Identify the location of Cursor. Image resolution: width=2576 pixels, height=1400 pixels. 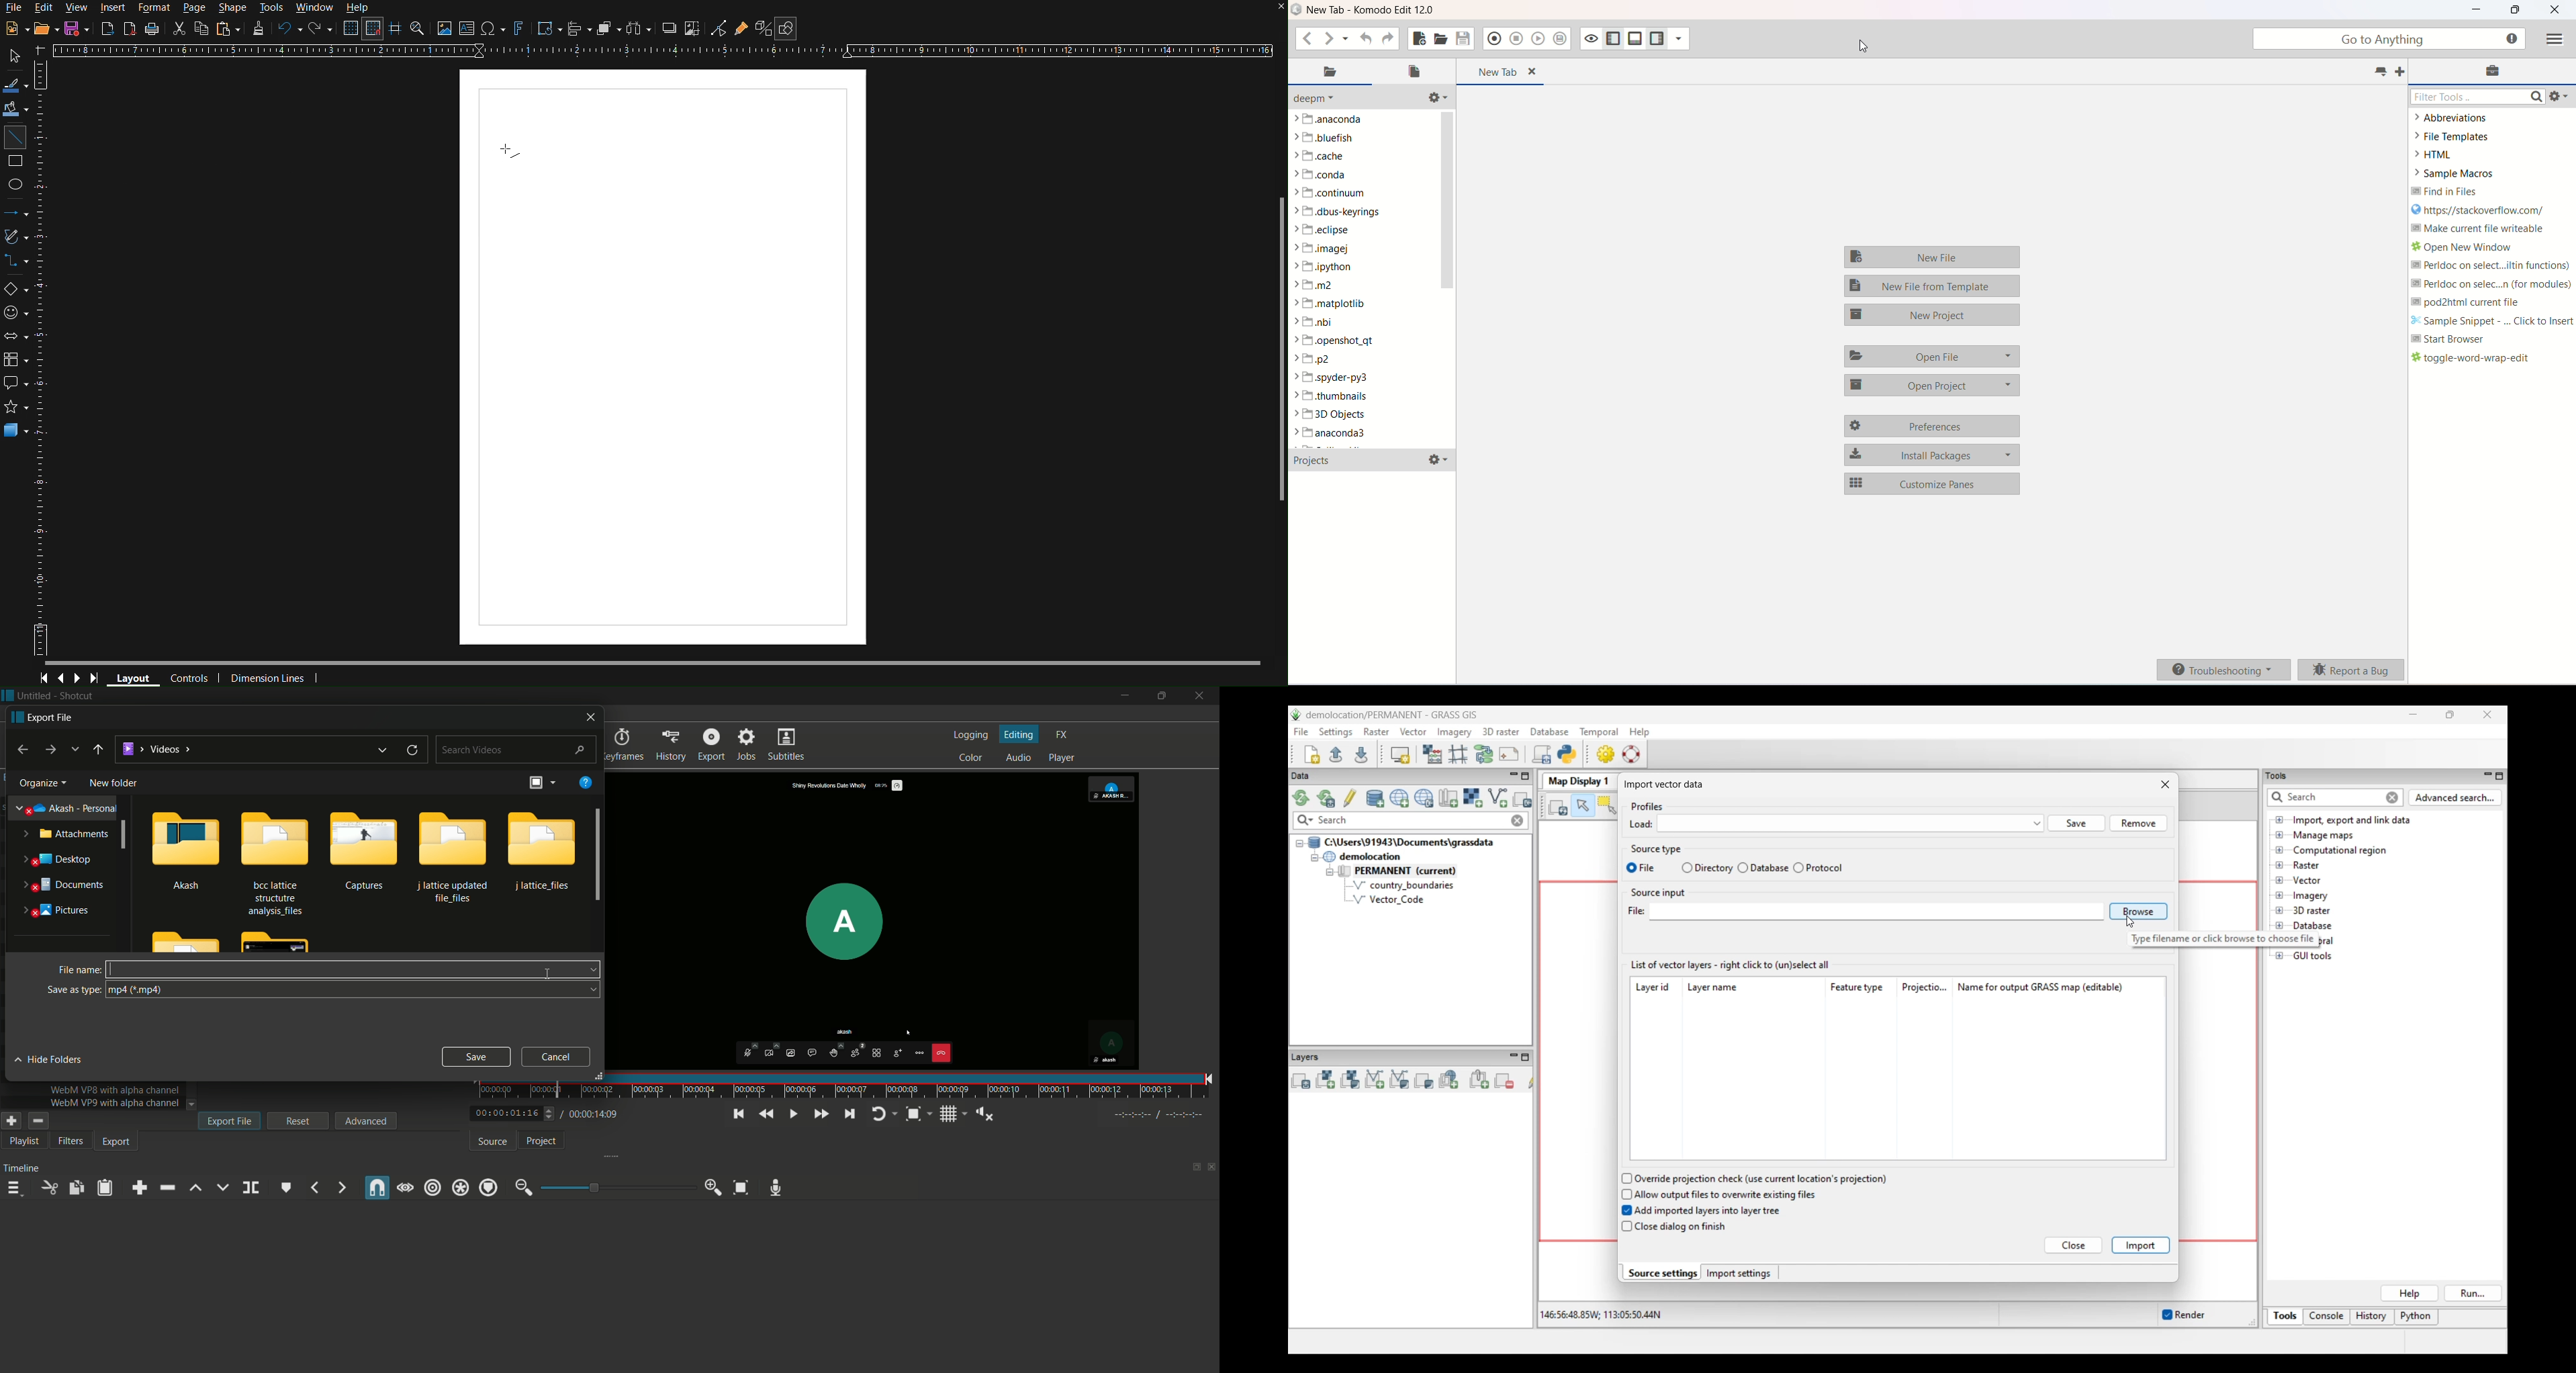
(510, 152).